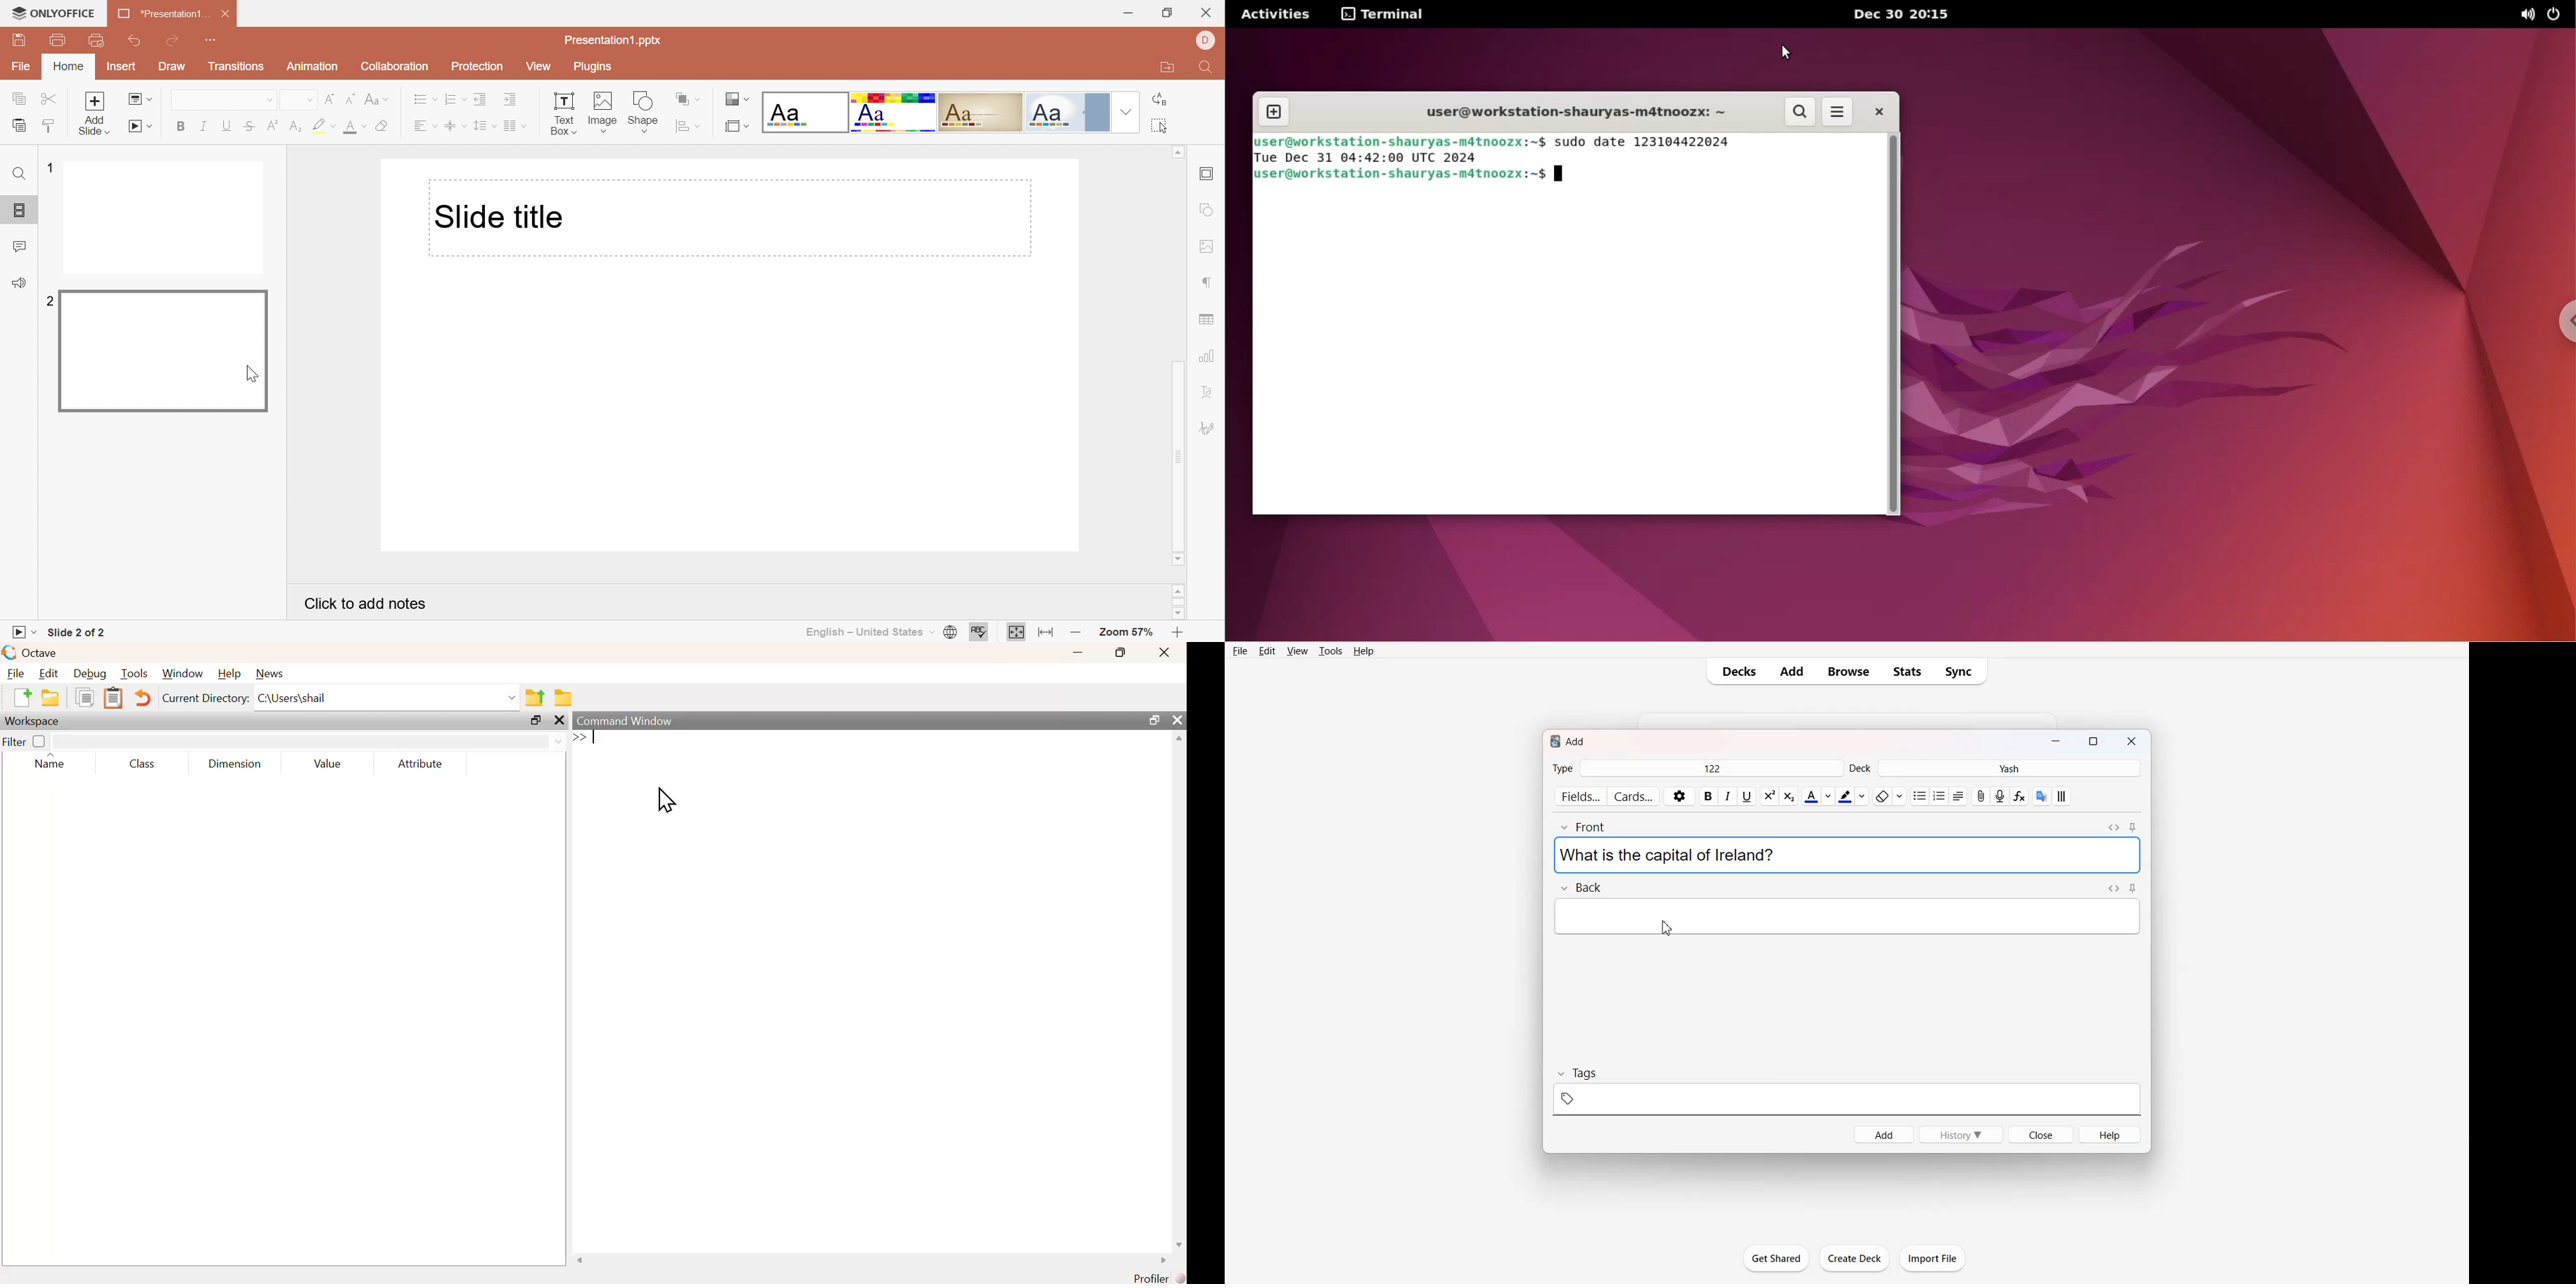 The image size is (2576, 1288). I want to click on Toggle Sticky, so click(2134, 888).